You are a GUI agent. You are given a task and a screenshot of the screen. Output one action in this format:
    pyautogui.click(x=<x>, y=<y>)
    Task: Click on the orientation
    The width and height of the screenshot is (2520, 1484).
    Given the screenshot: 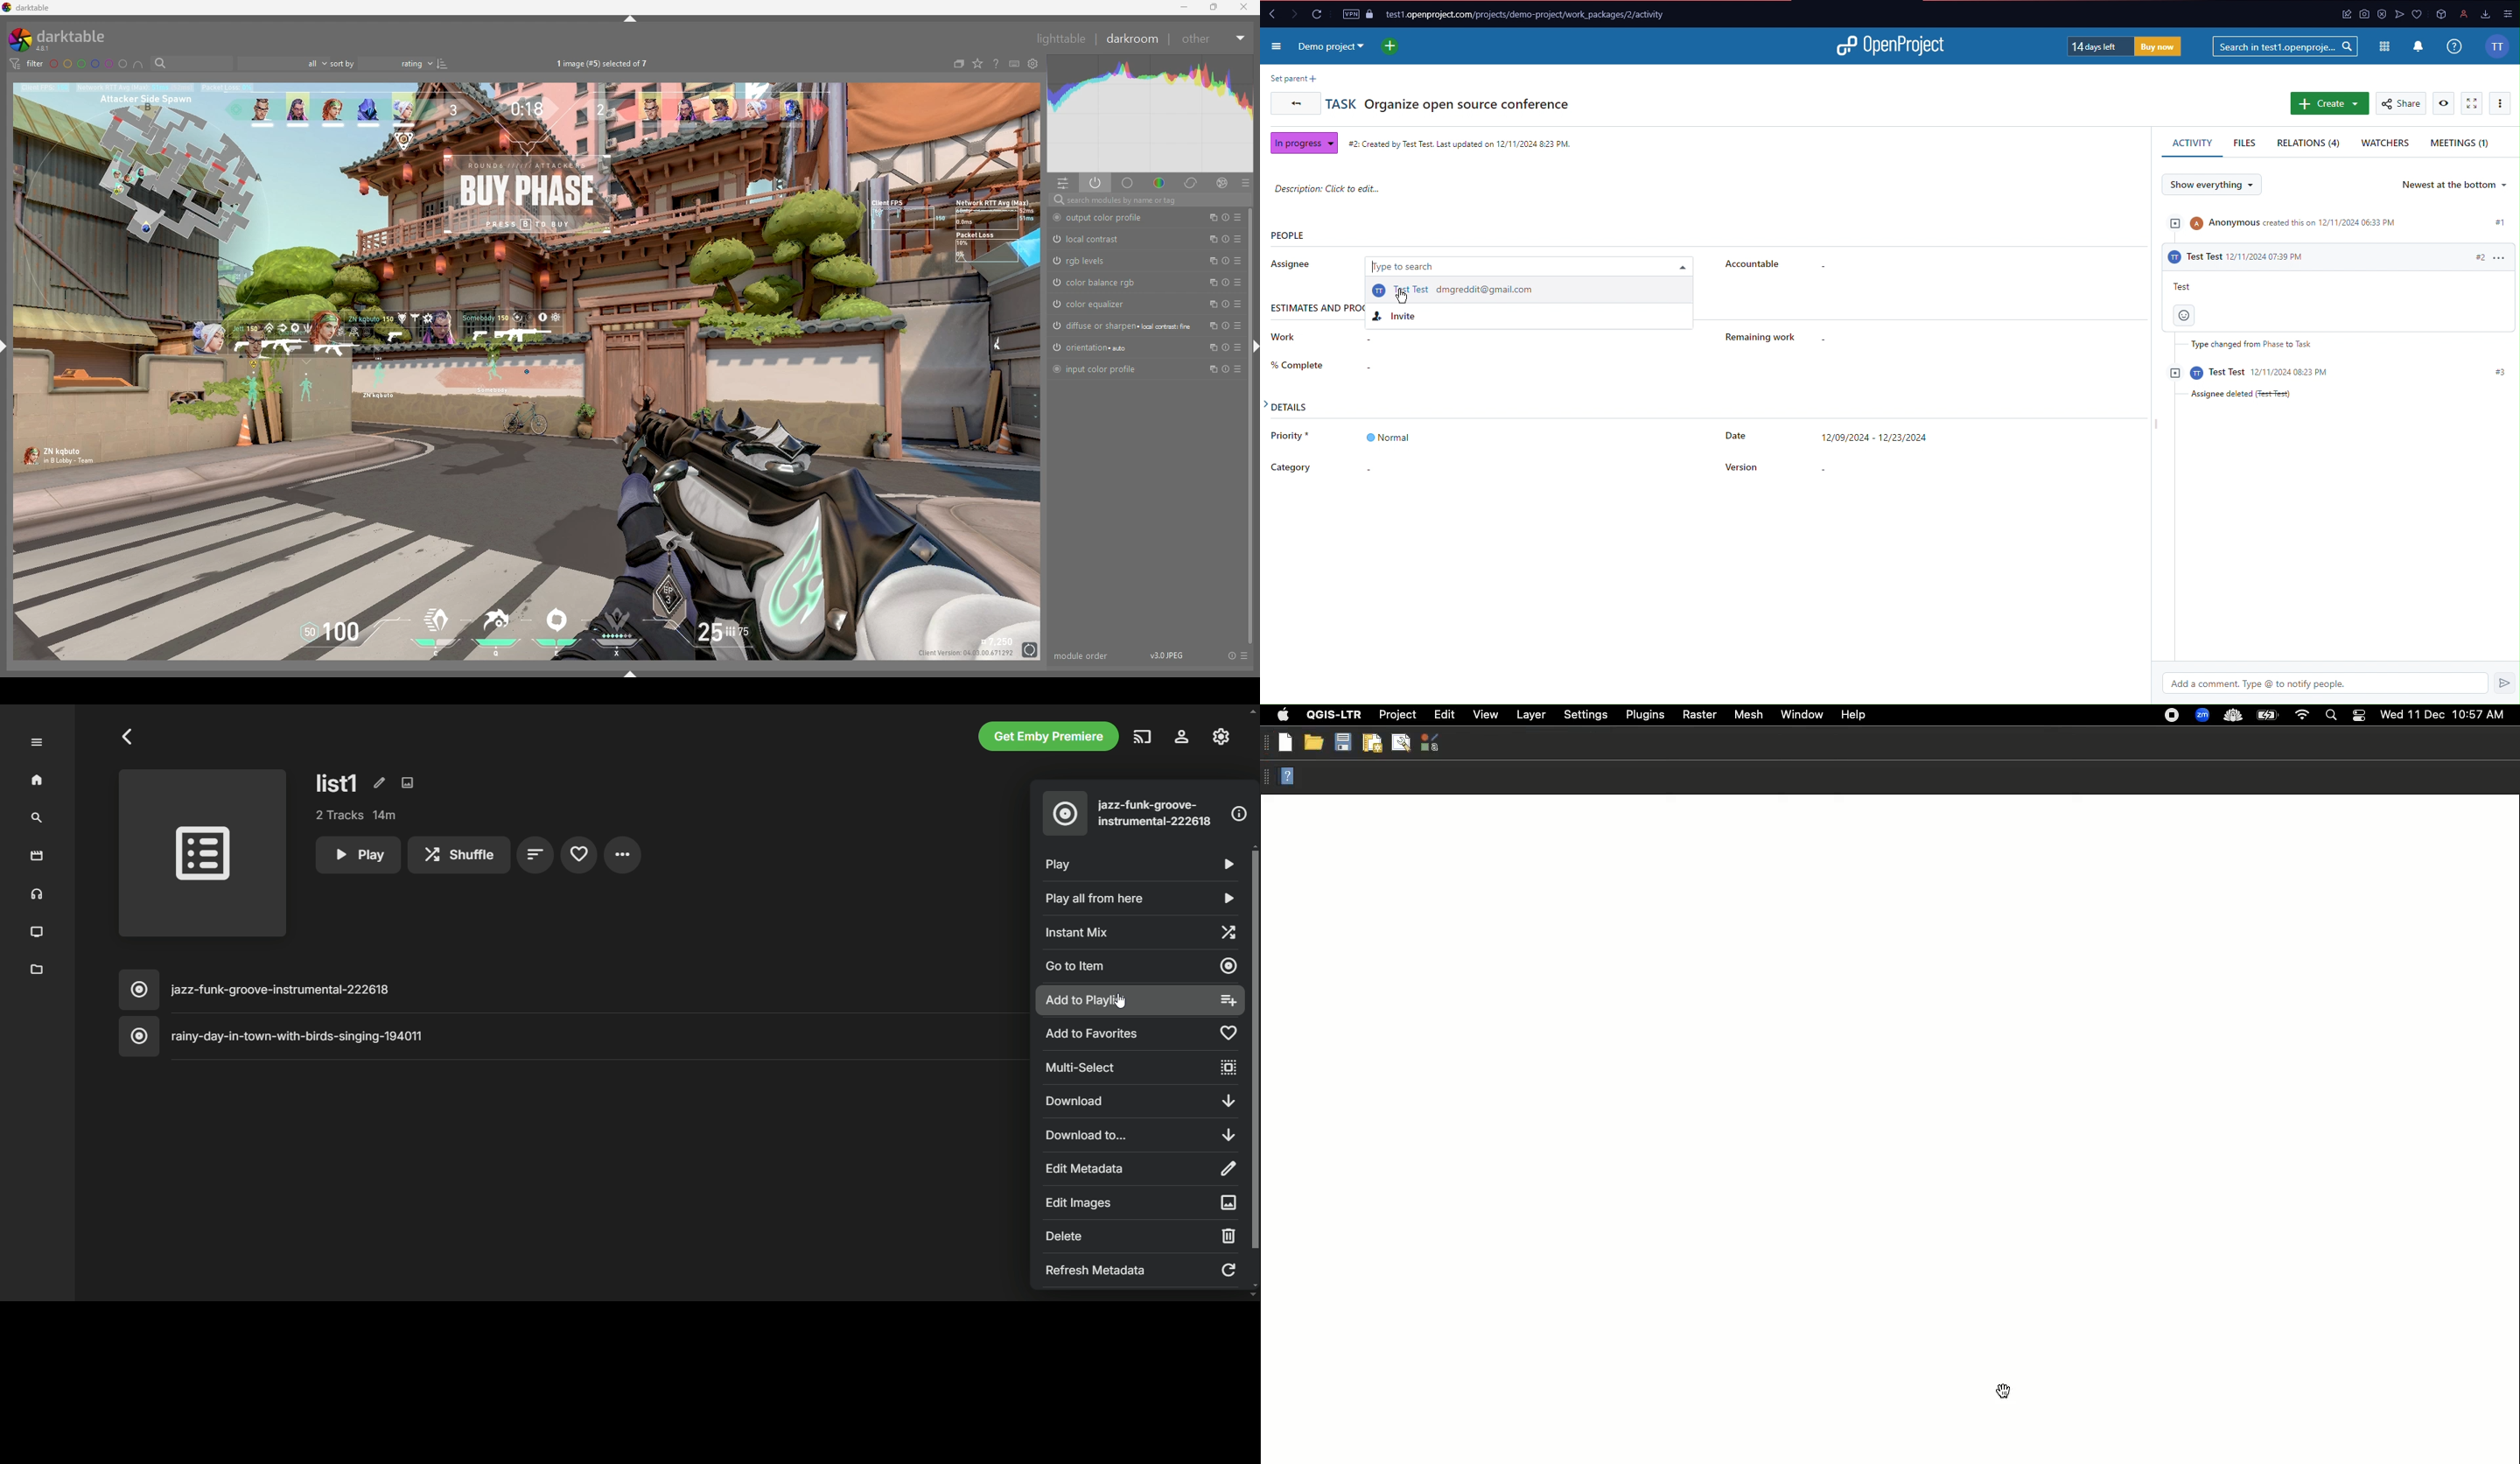 What is the action you would take?
    pyautogui.click(x=1092, y=347)
    